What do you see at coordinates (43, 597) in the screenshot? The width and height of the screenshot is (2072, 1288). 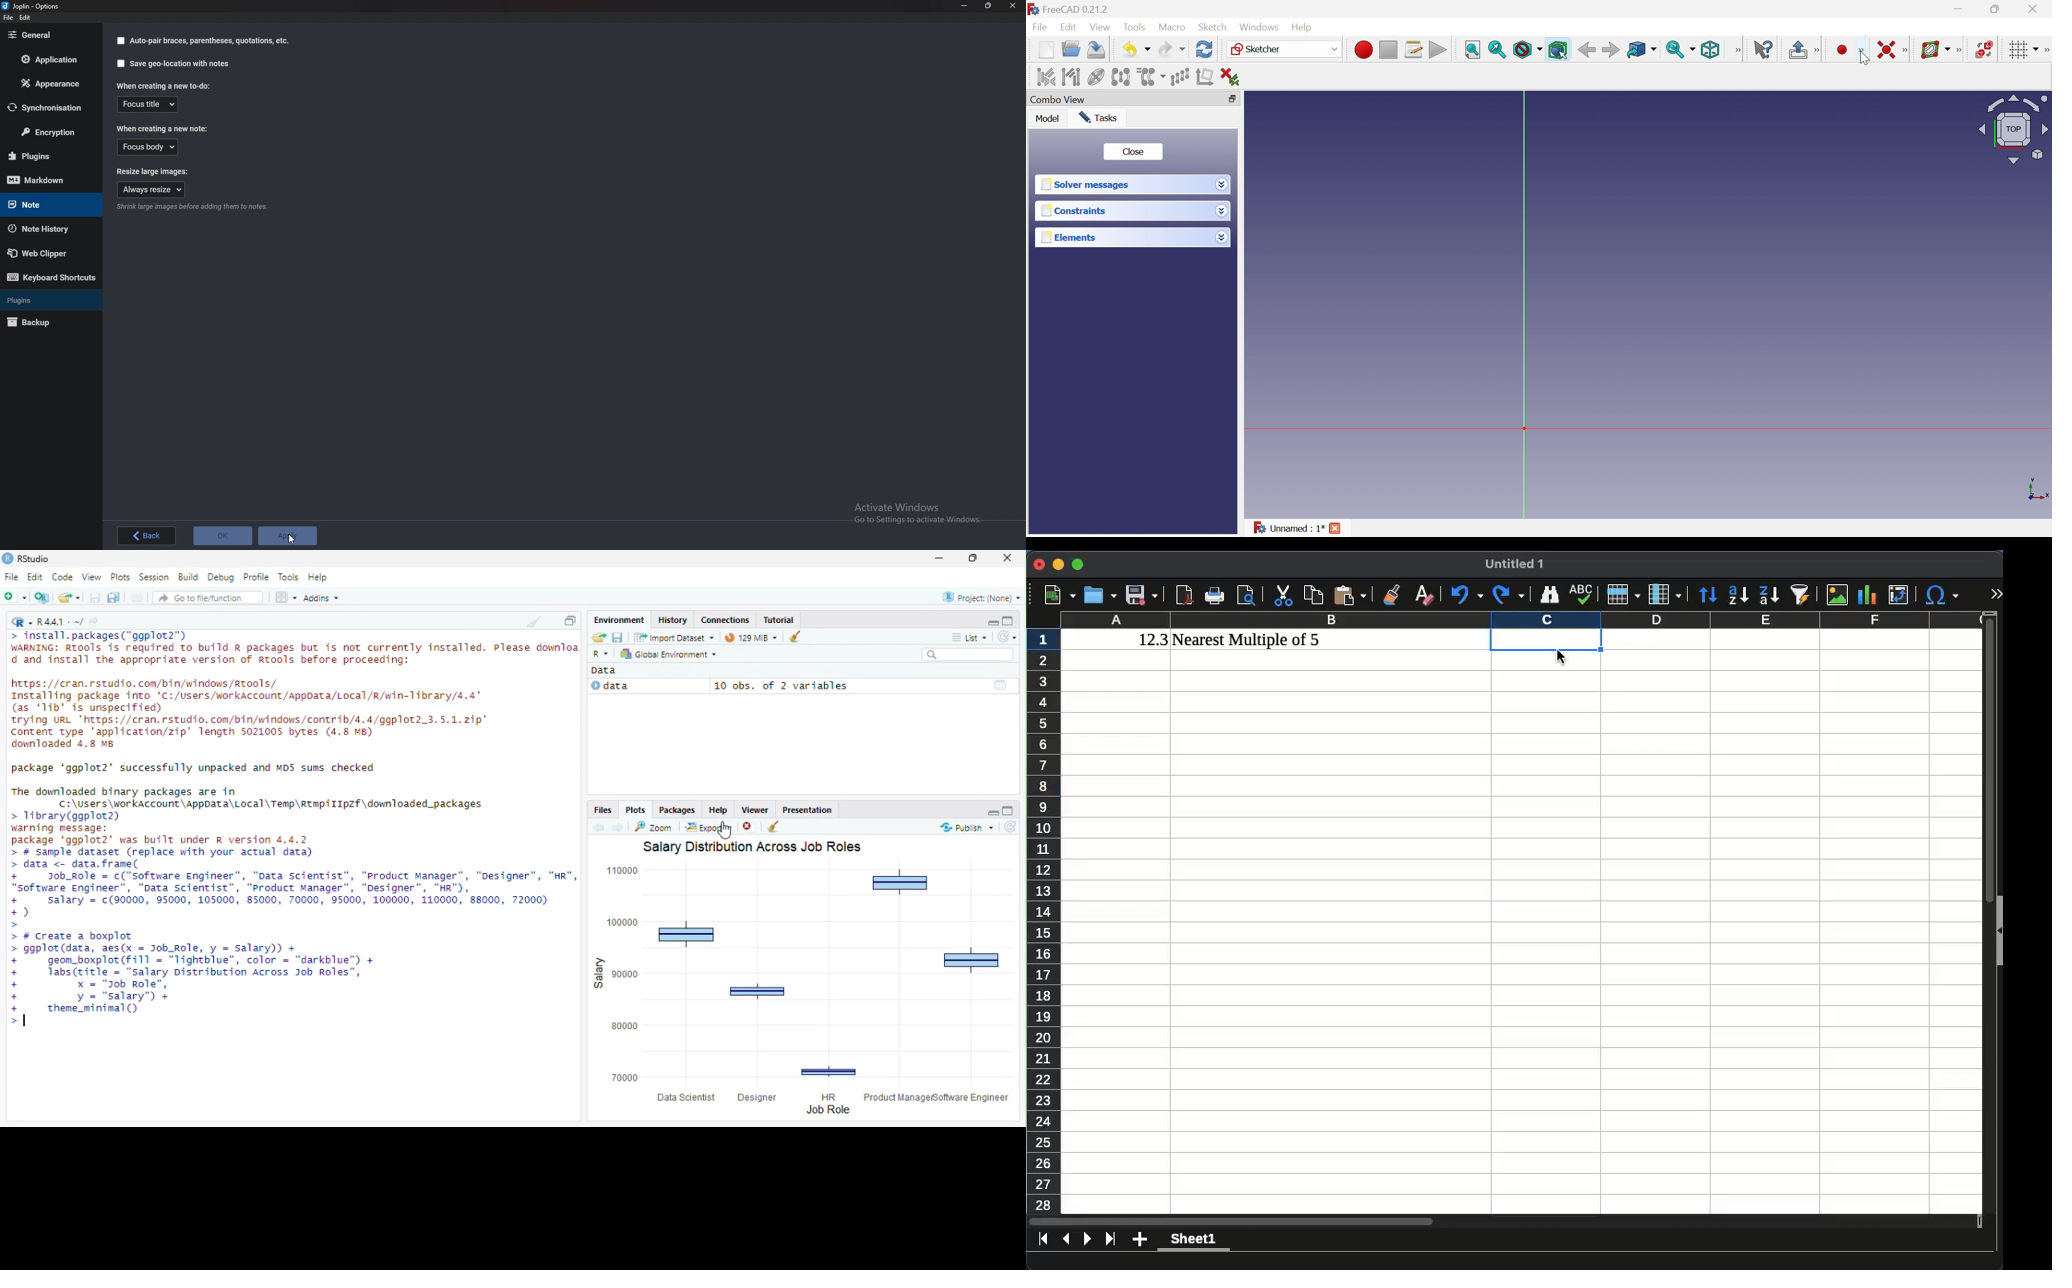 I see `Create  a project` at bounding box center [43, 597].